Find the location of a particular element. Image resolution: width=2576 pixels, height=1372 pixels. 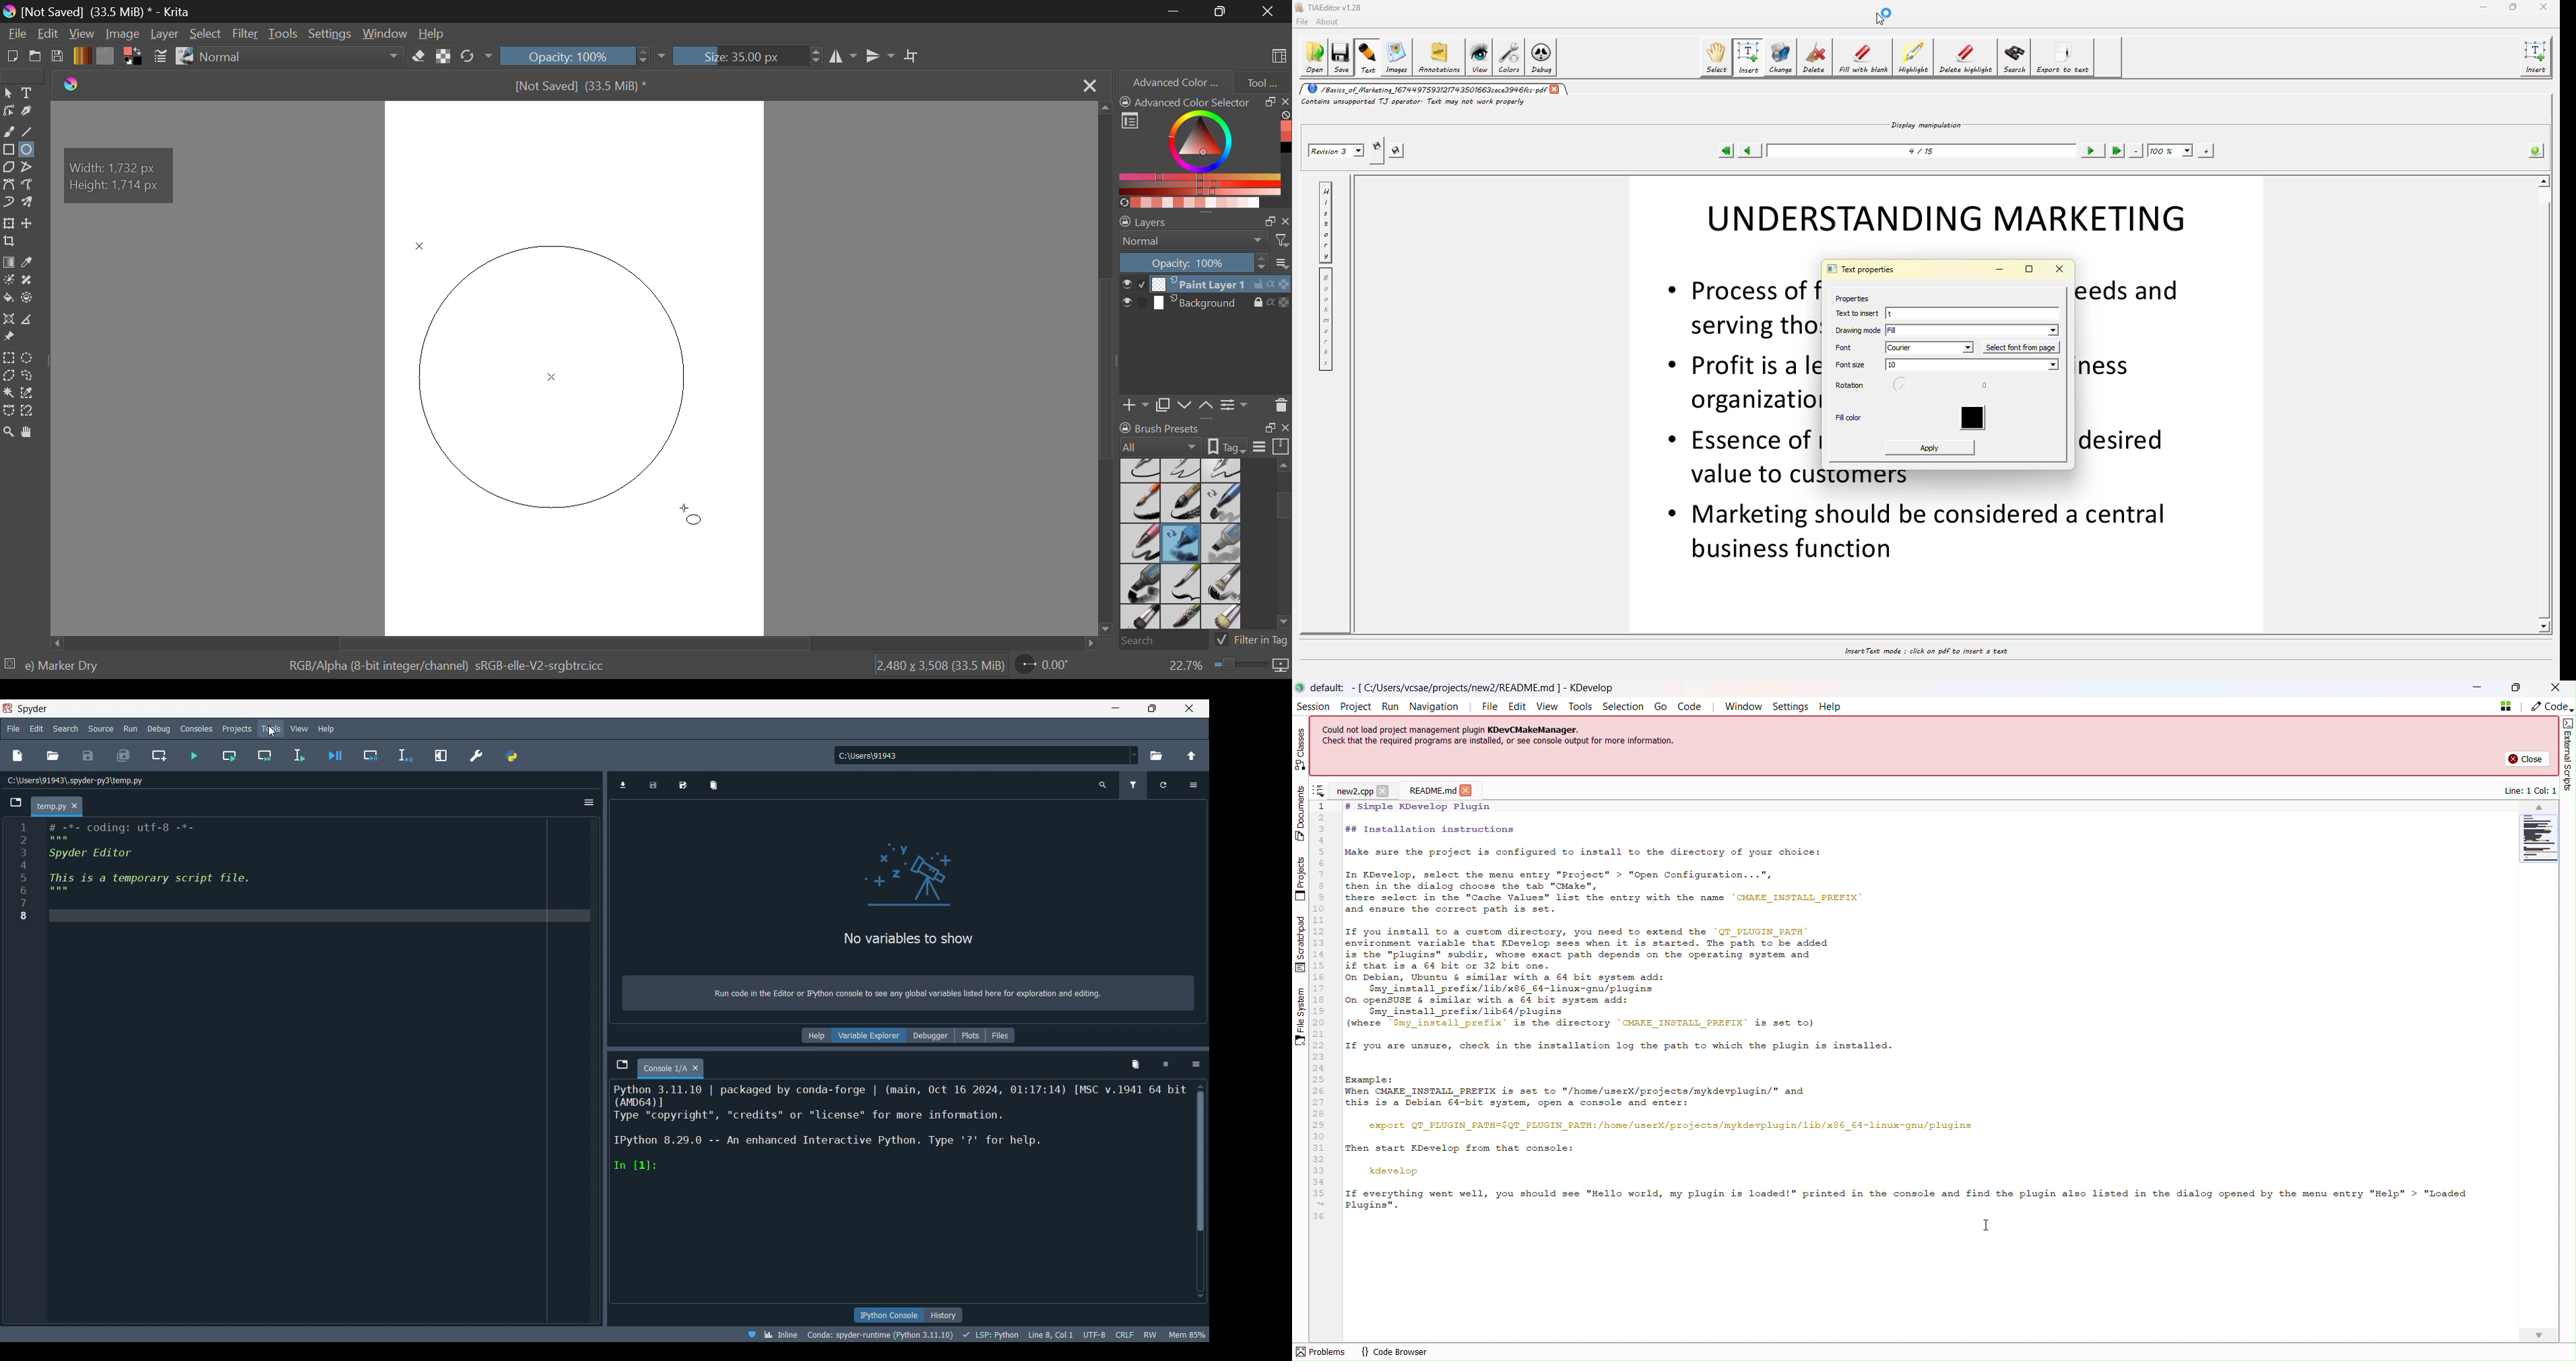

PYTHONPATH manager is located at coordinates (512, 756).